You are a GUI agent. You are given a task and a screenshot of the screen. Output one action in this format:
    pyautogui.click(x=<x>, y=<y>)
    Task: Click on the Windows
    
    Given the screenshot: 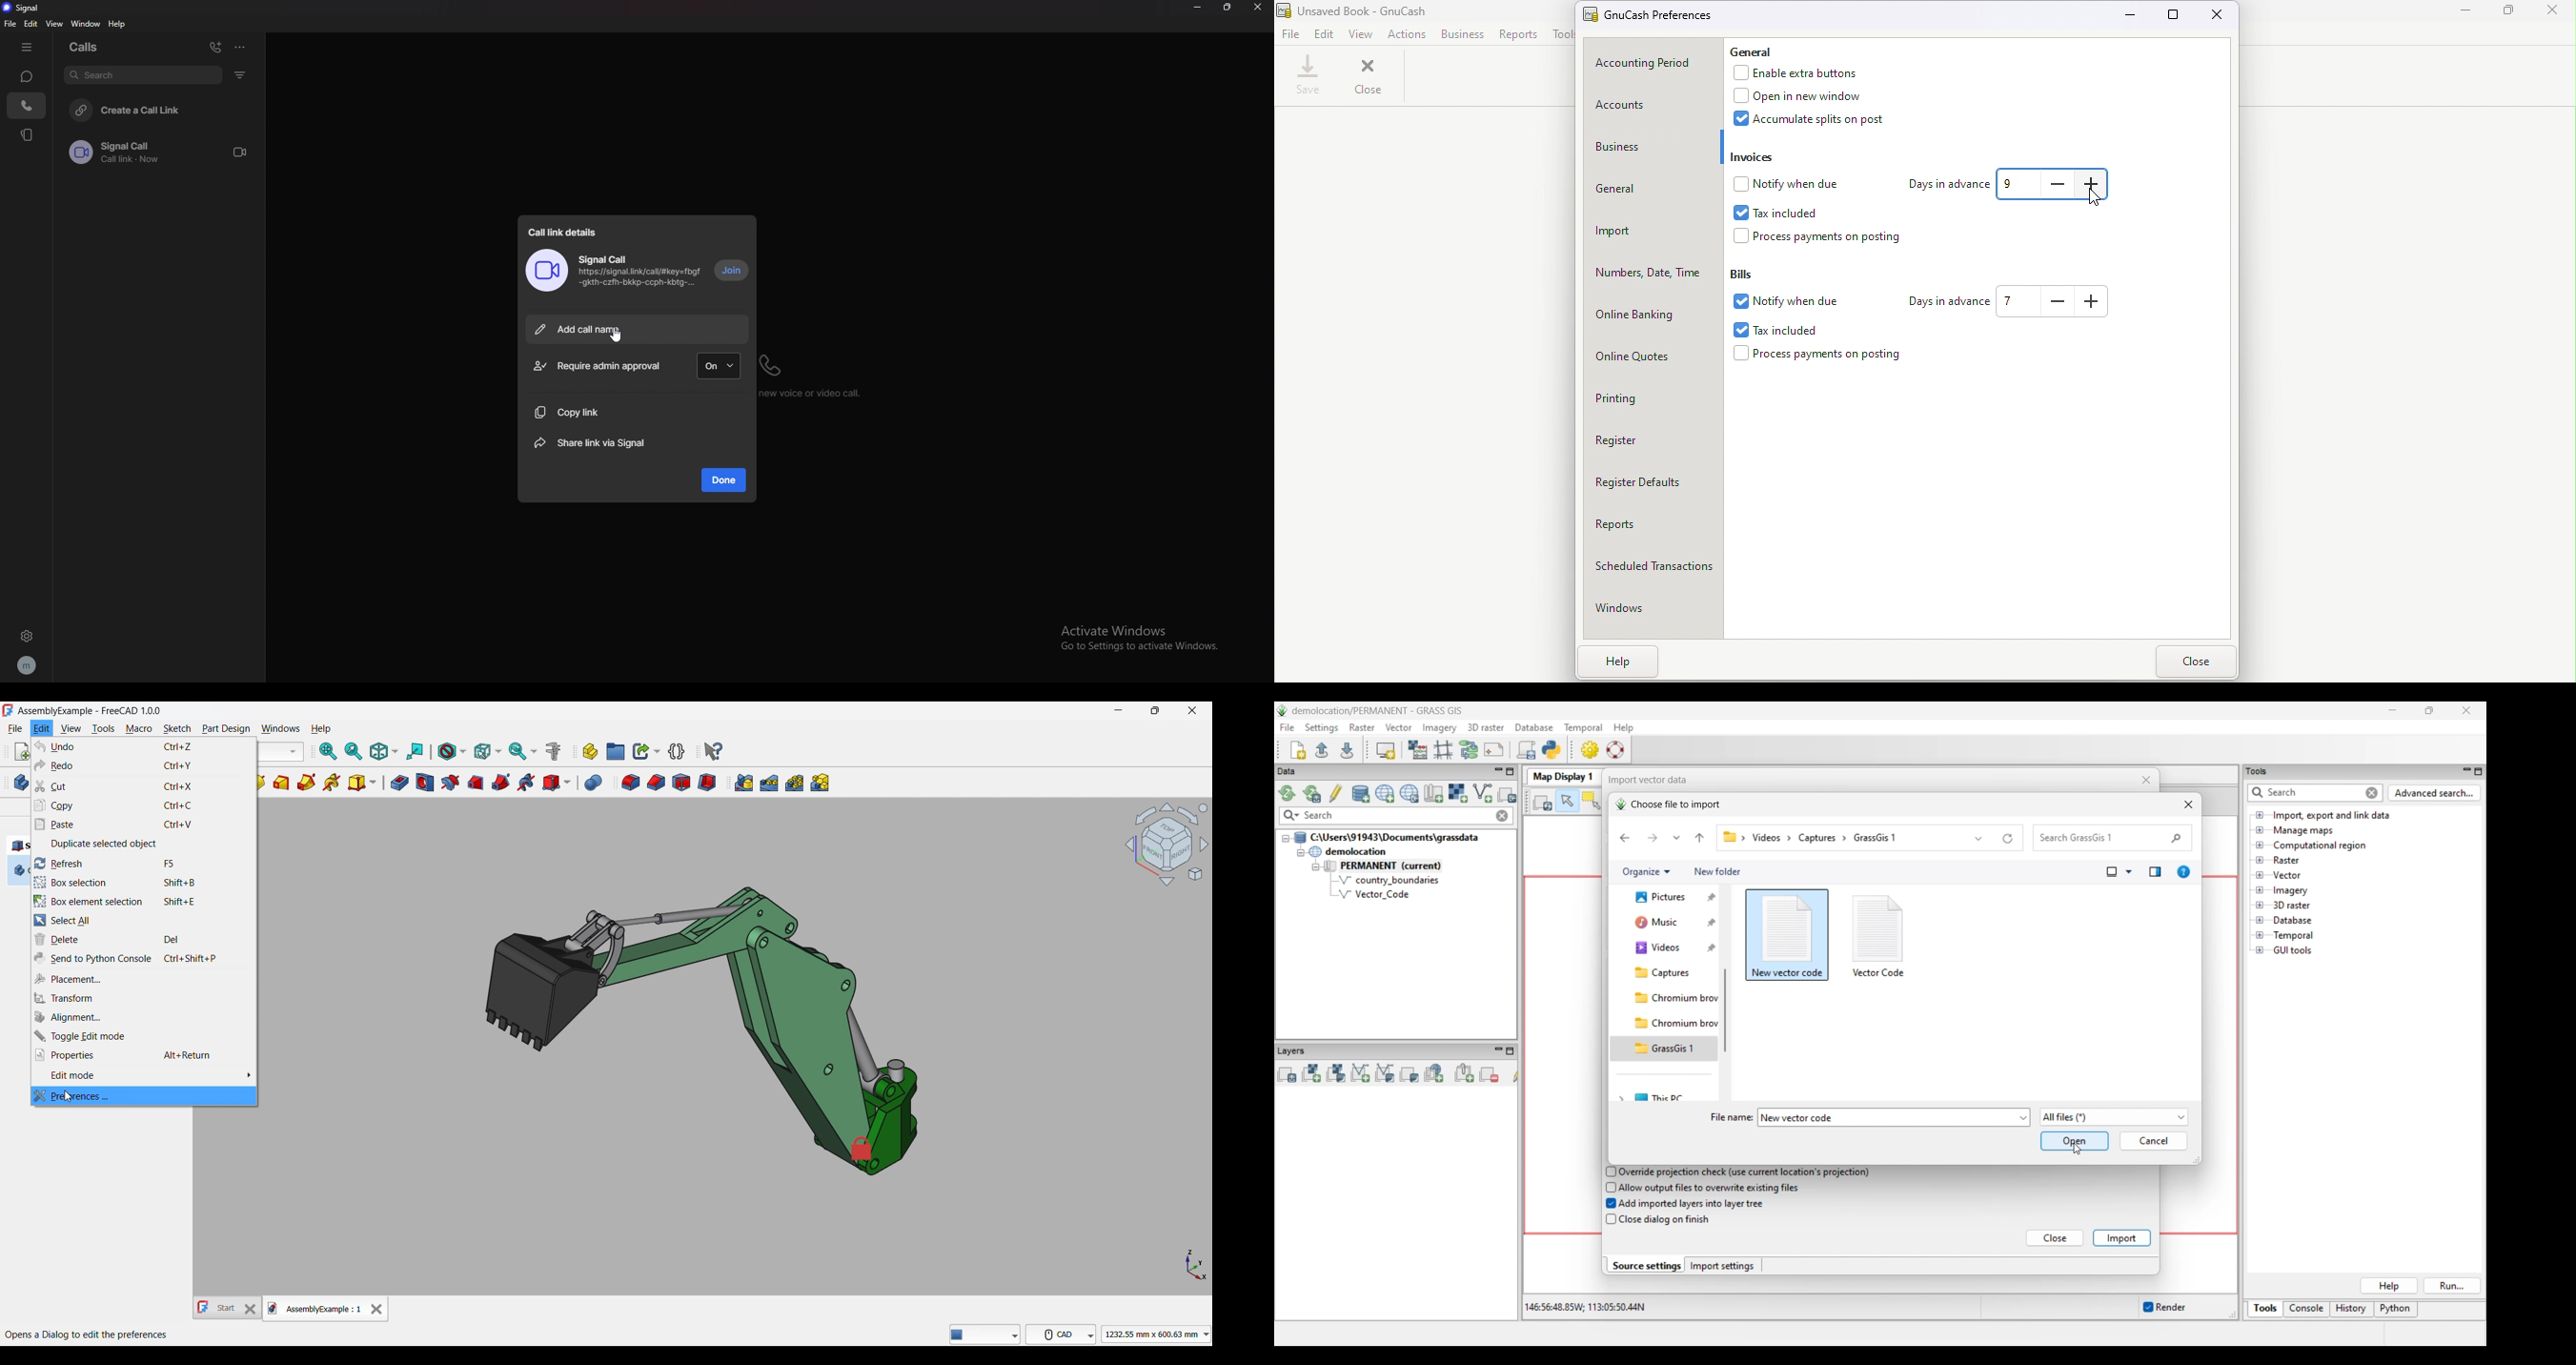 What is the action you would take?
    pyautogui.click(x=1656, y=612)
    